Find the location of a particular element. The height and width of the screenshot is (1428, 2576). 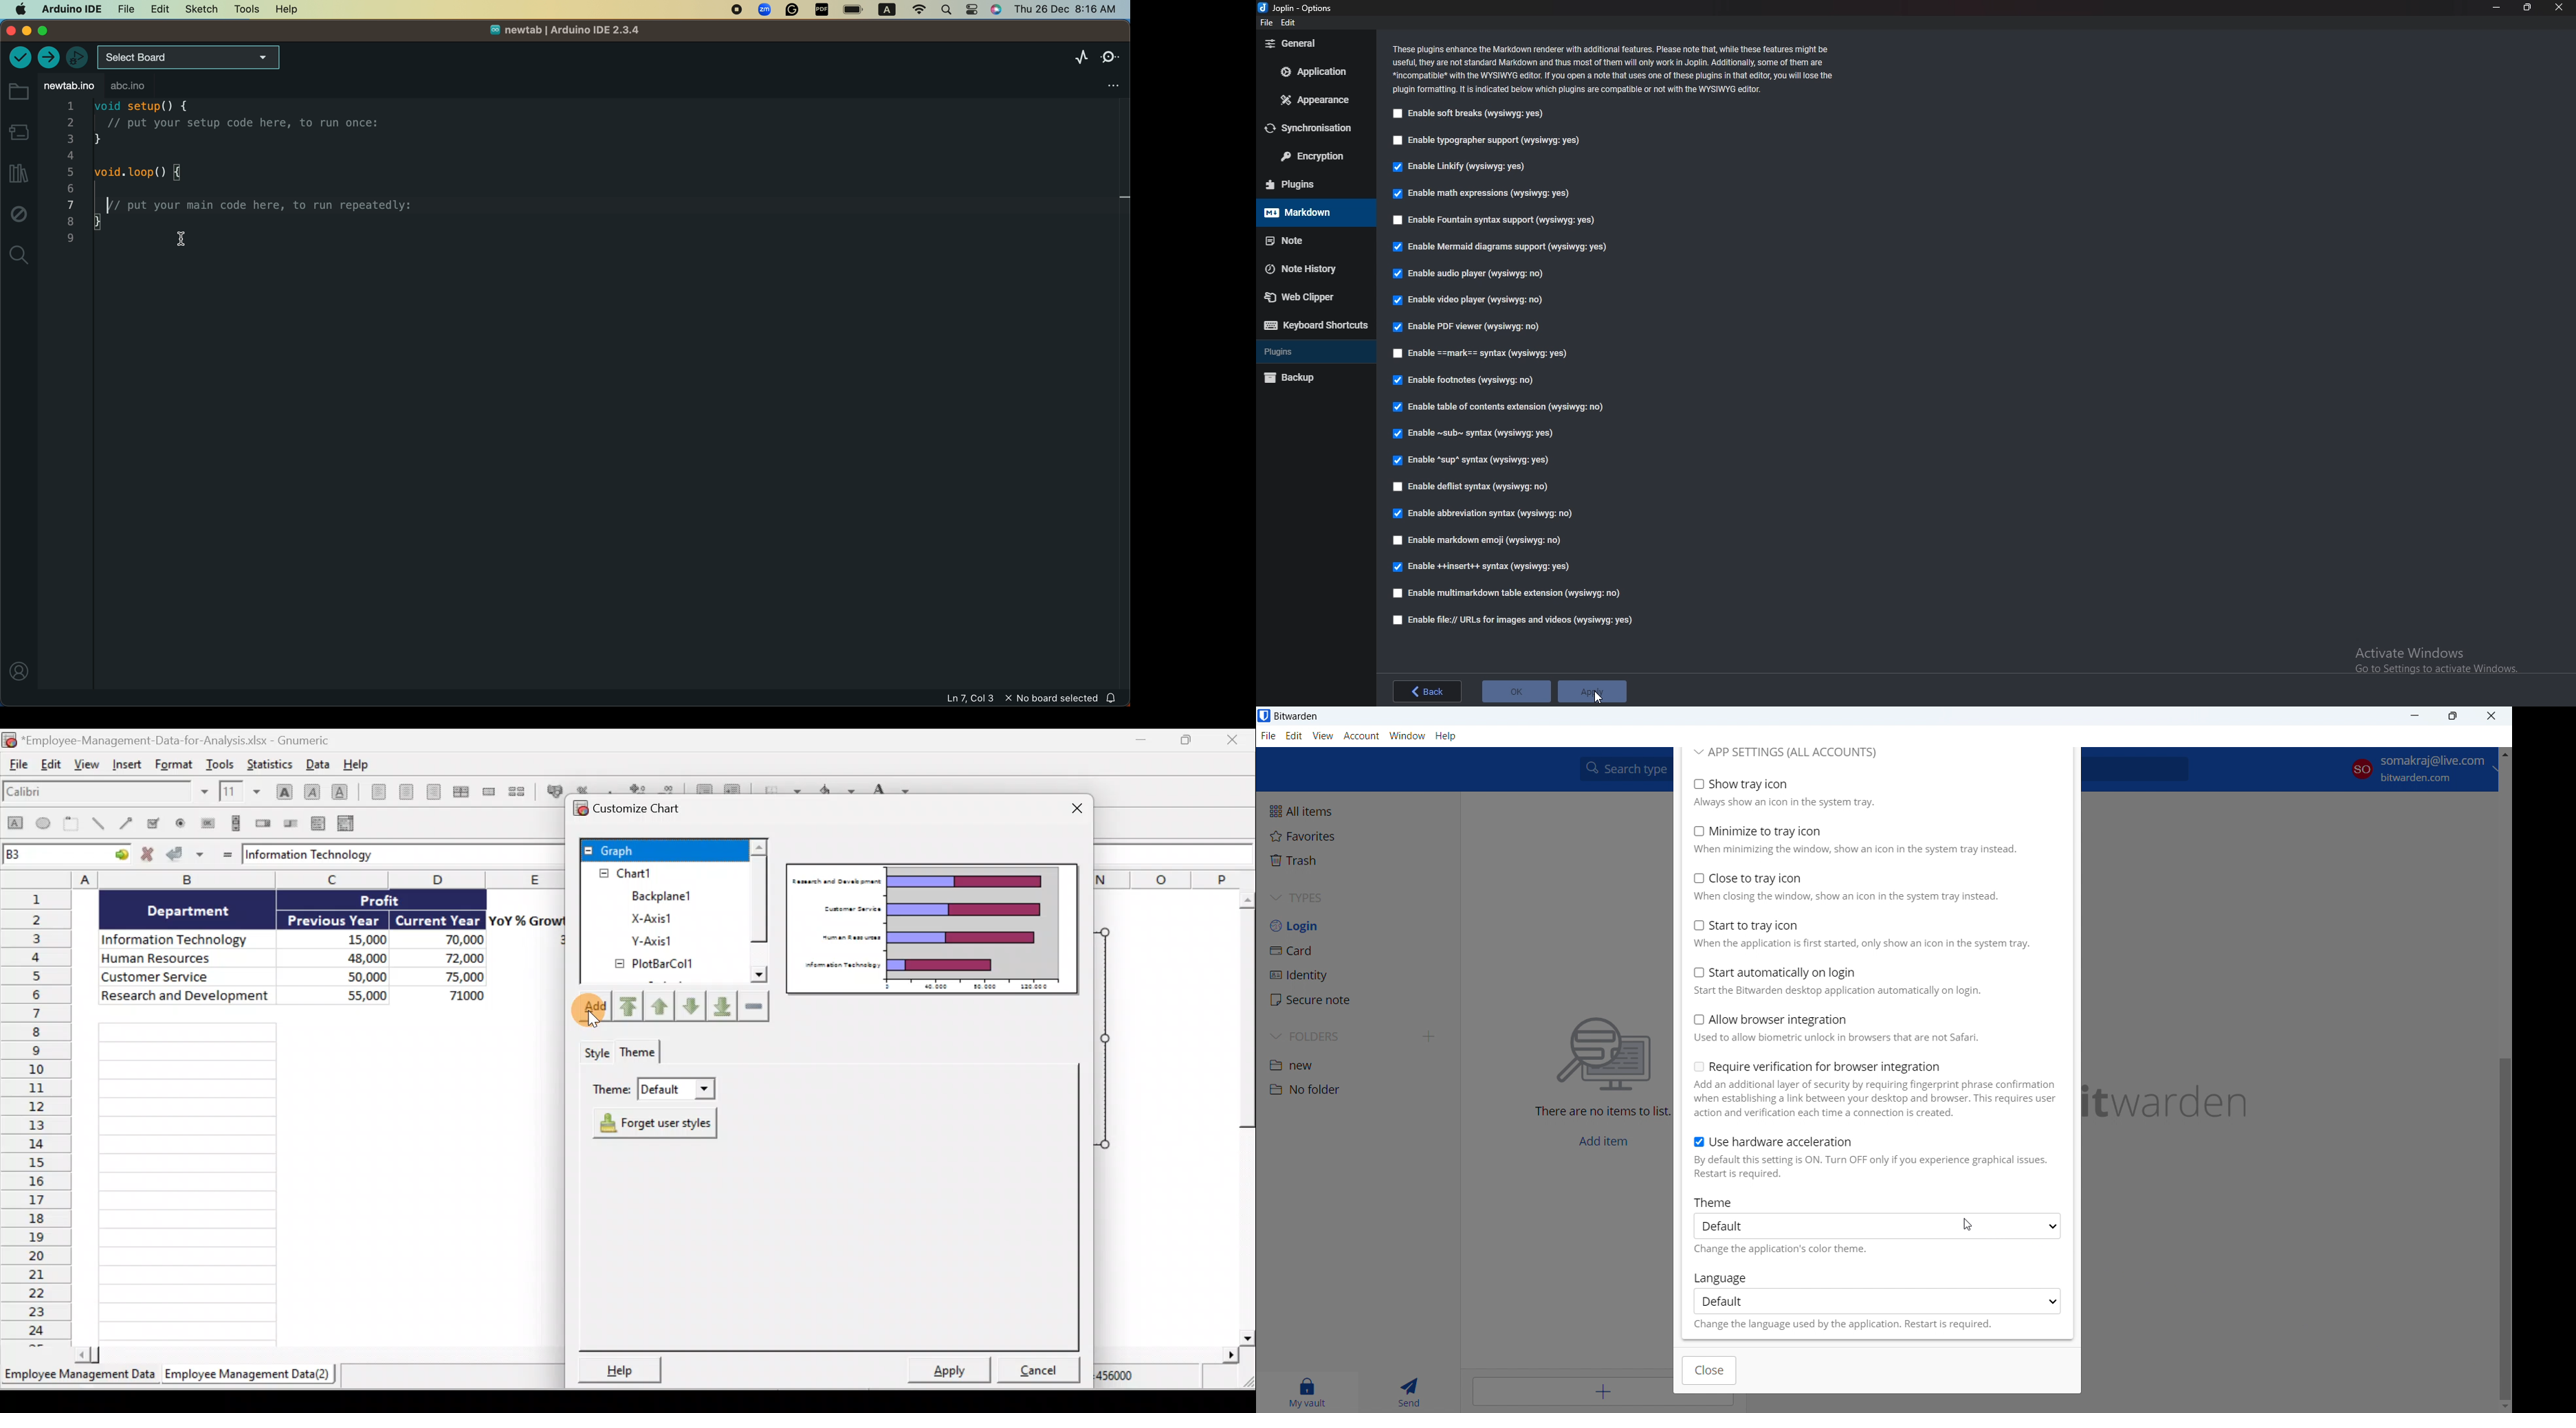

55,000 is located at coordinates (350, 994).